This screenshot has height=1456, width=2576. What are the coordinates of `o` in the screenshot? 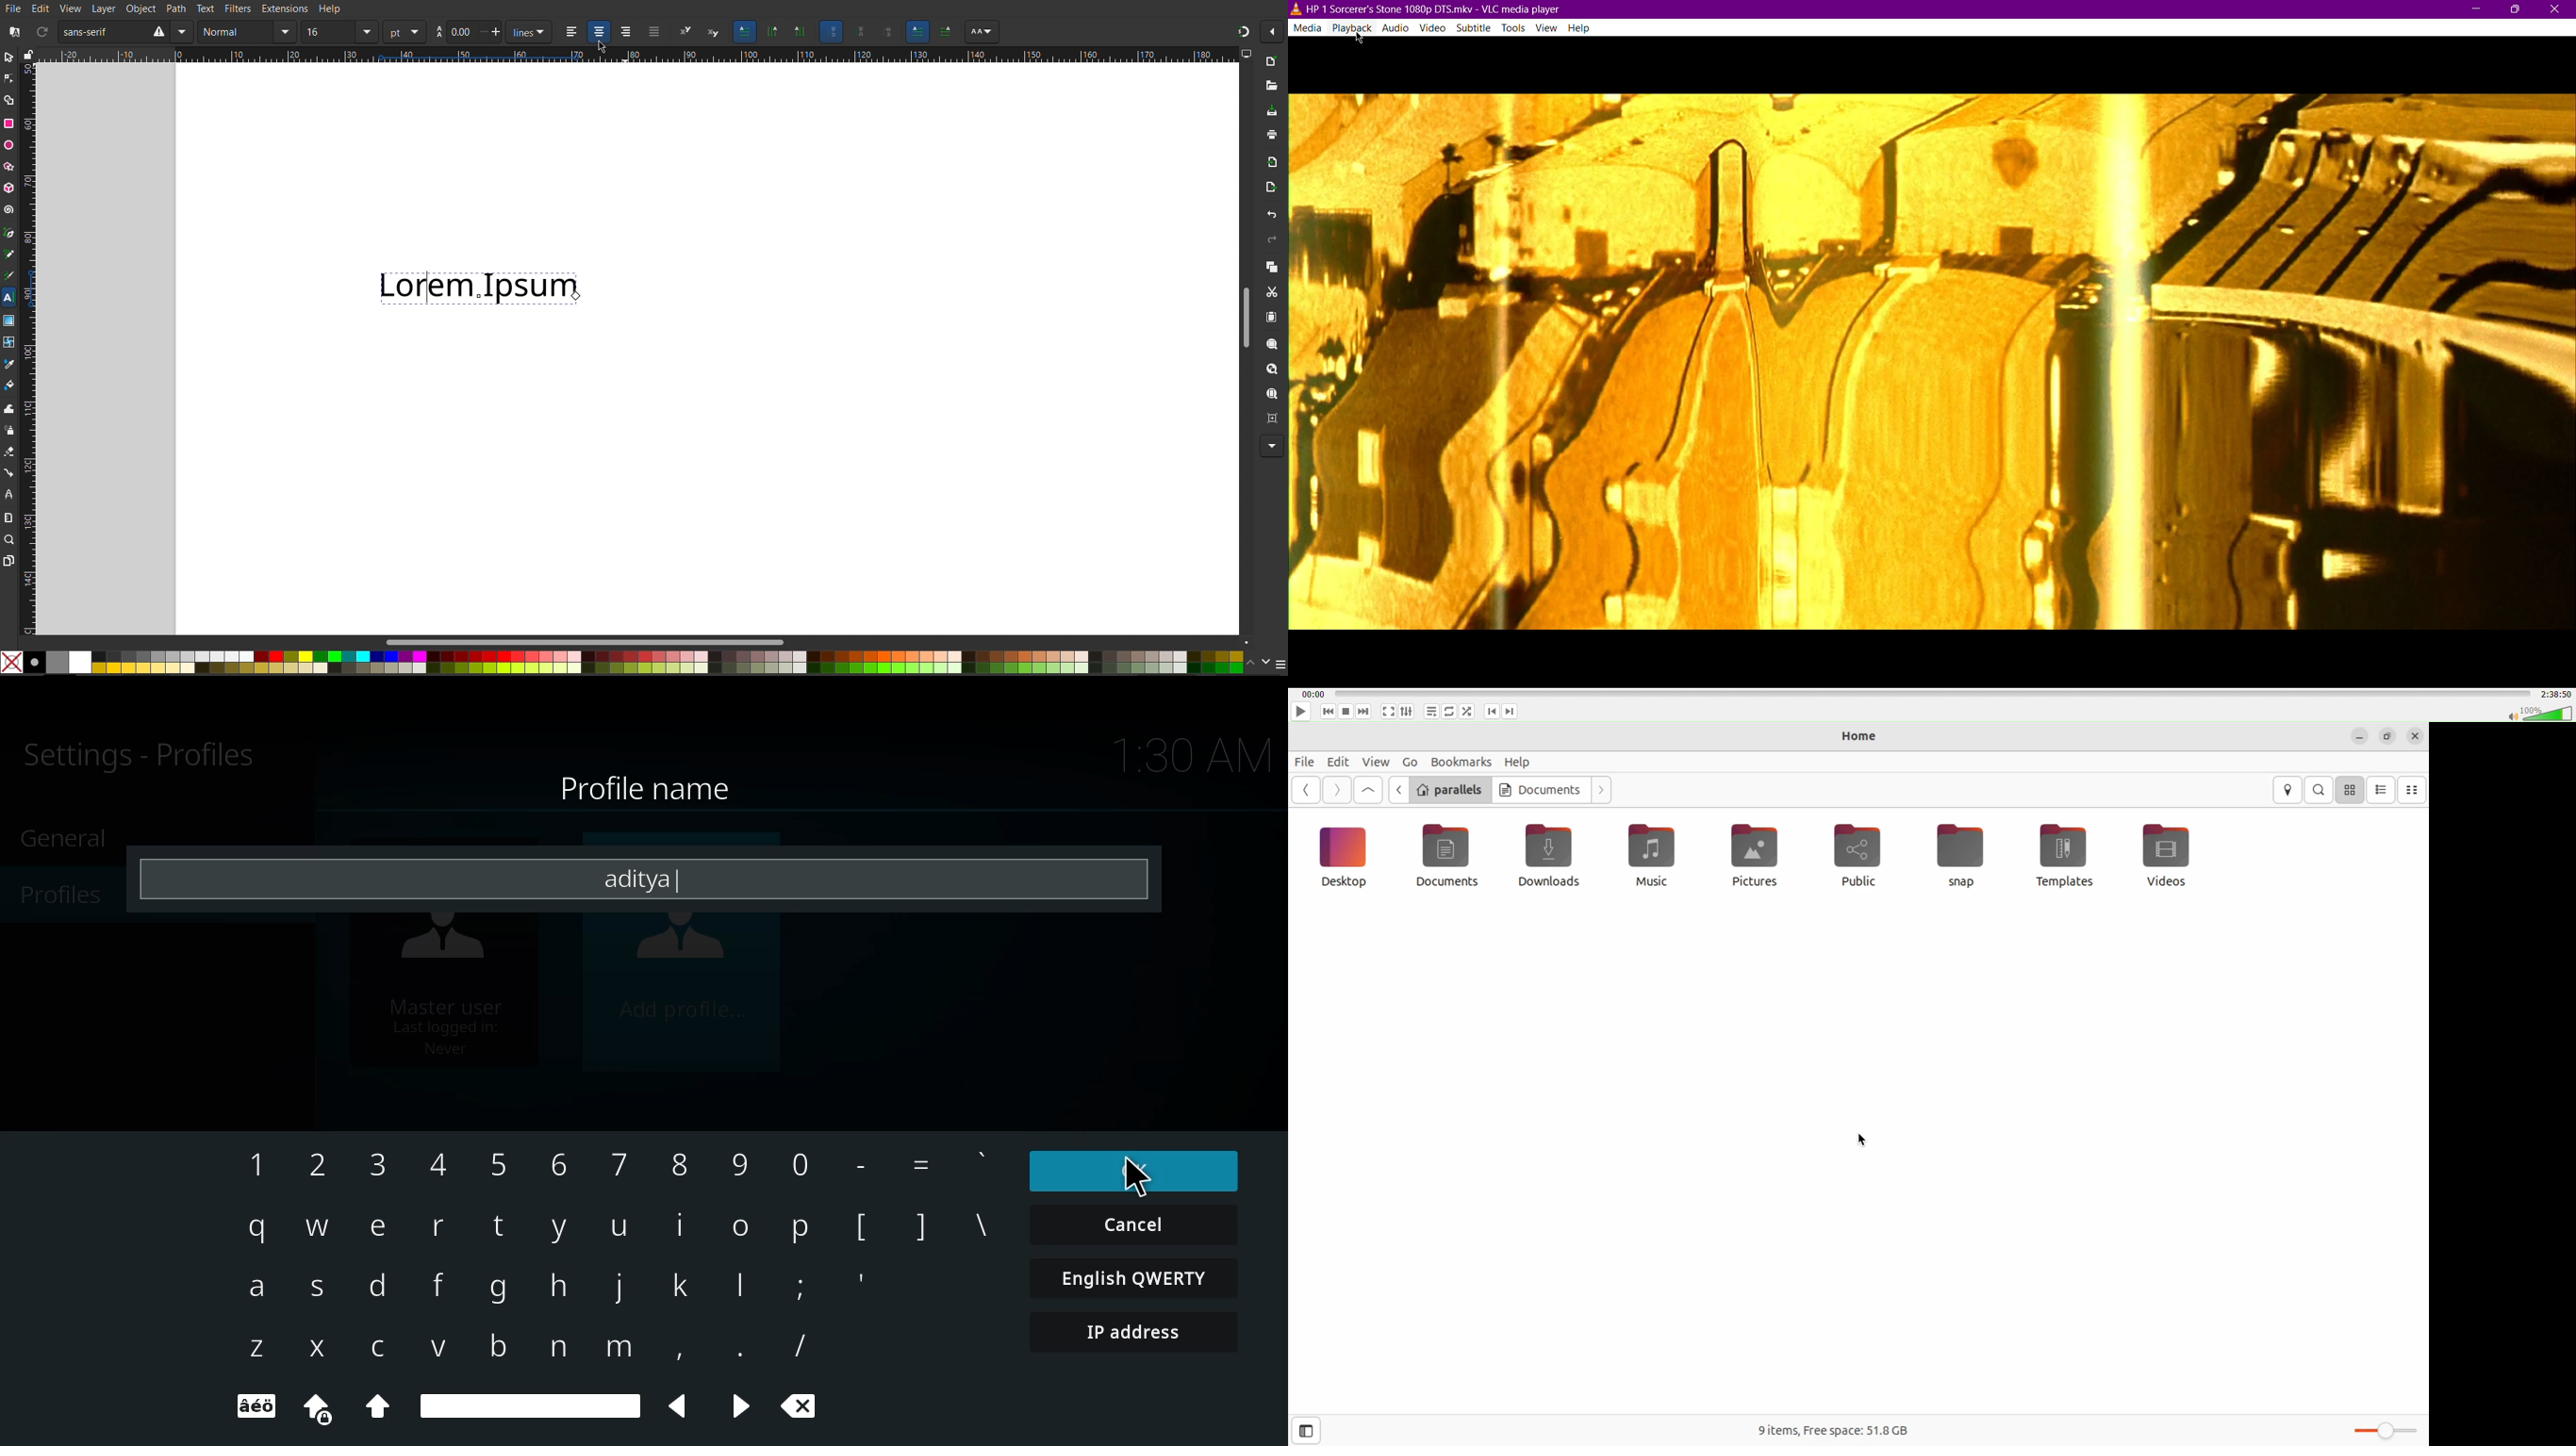 It's located at (737, 1229).